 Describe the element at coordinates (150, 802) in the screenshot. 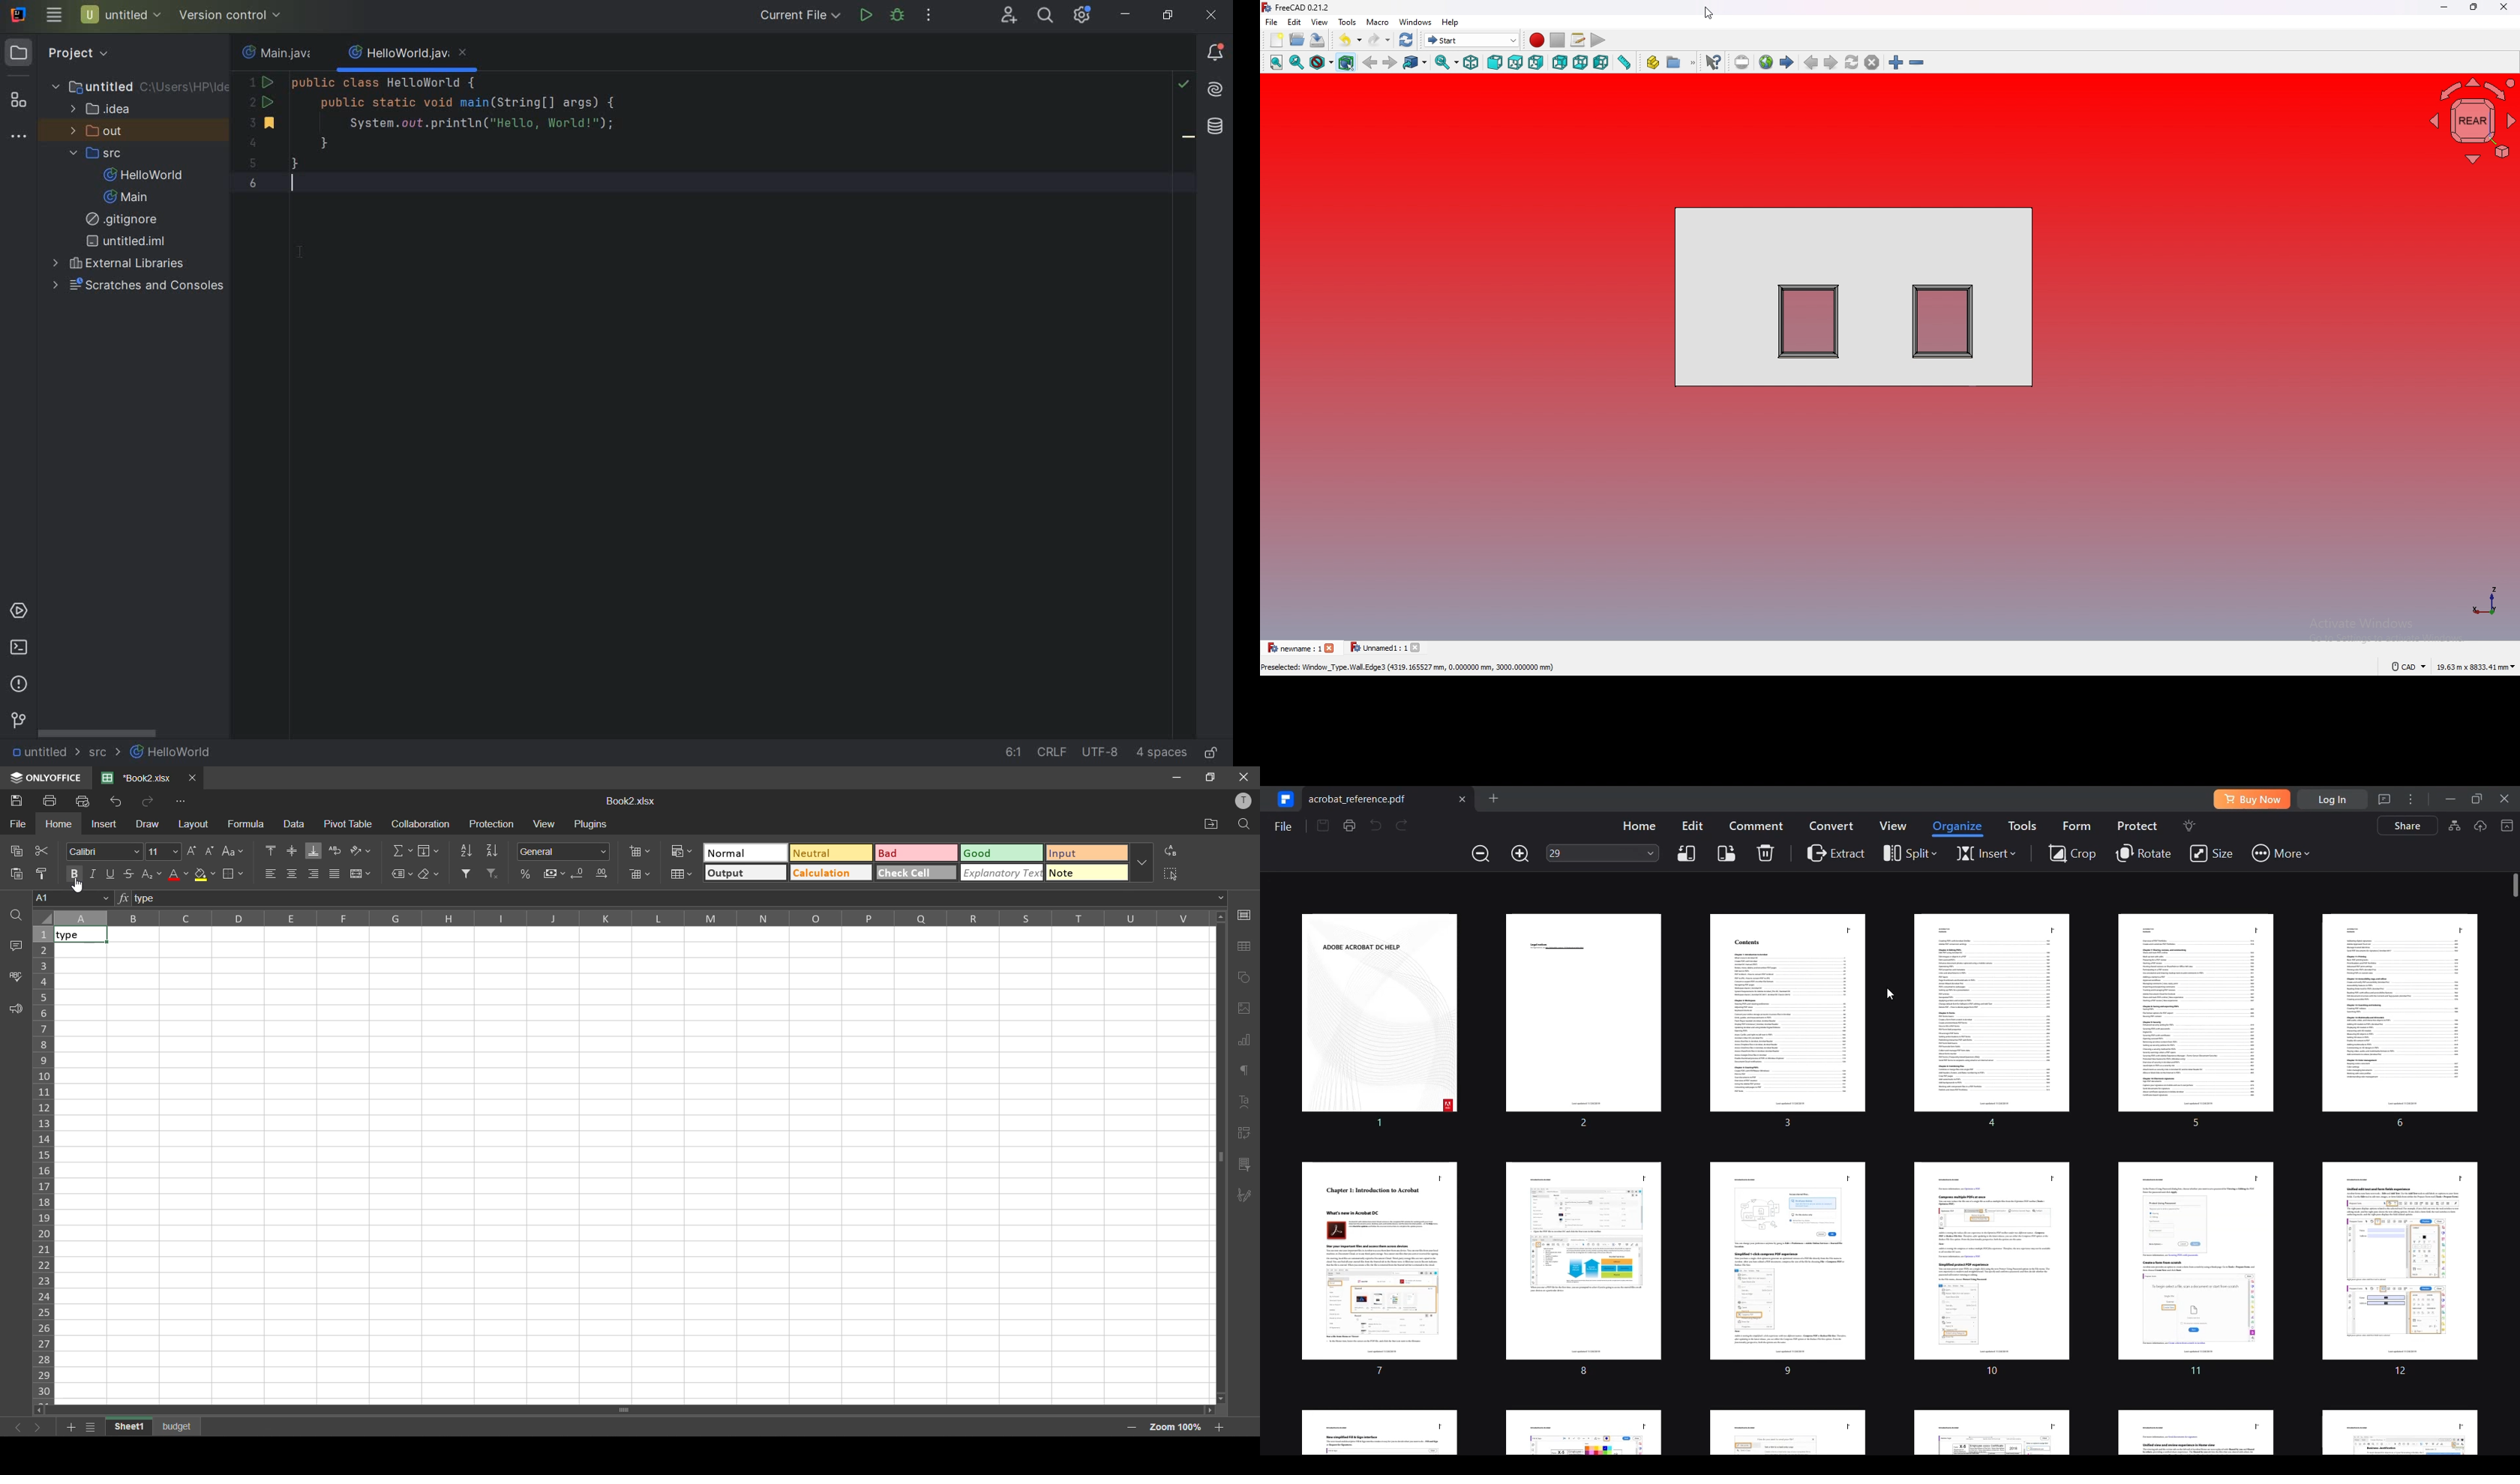

I see `redo` at that location.